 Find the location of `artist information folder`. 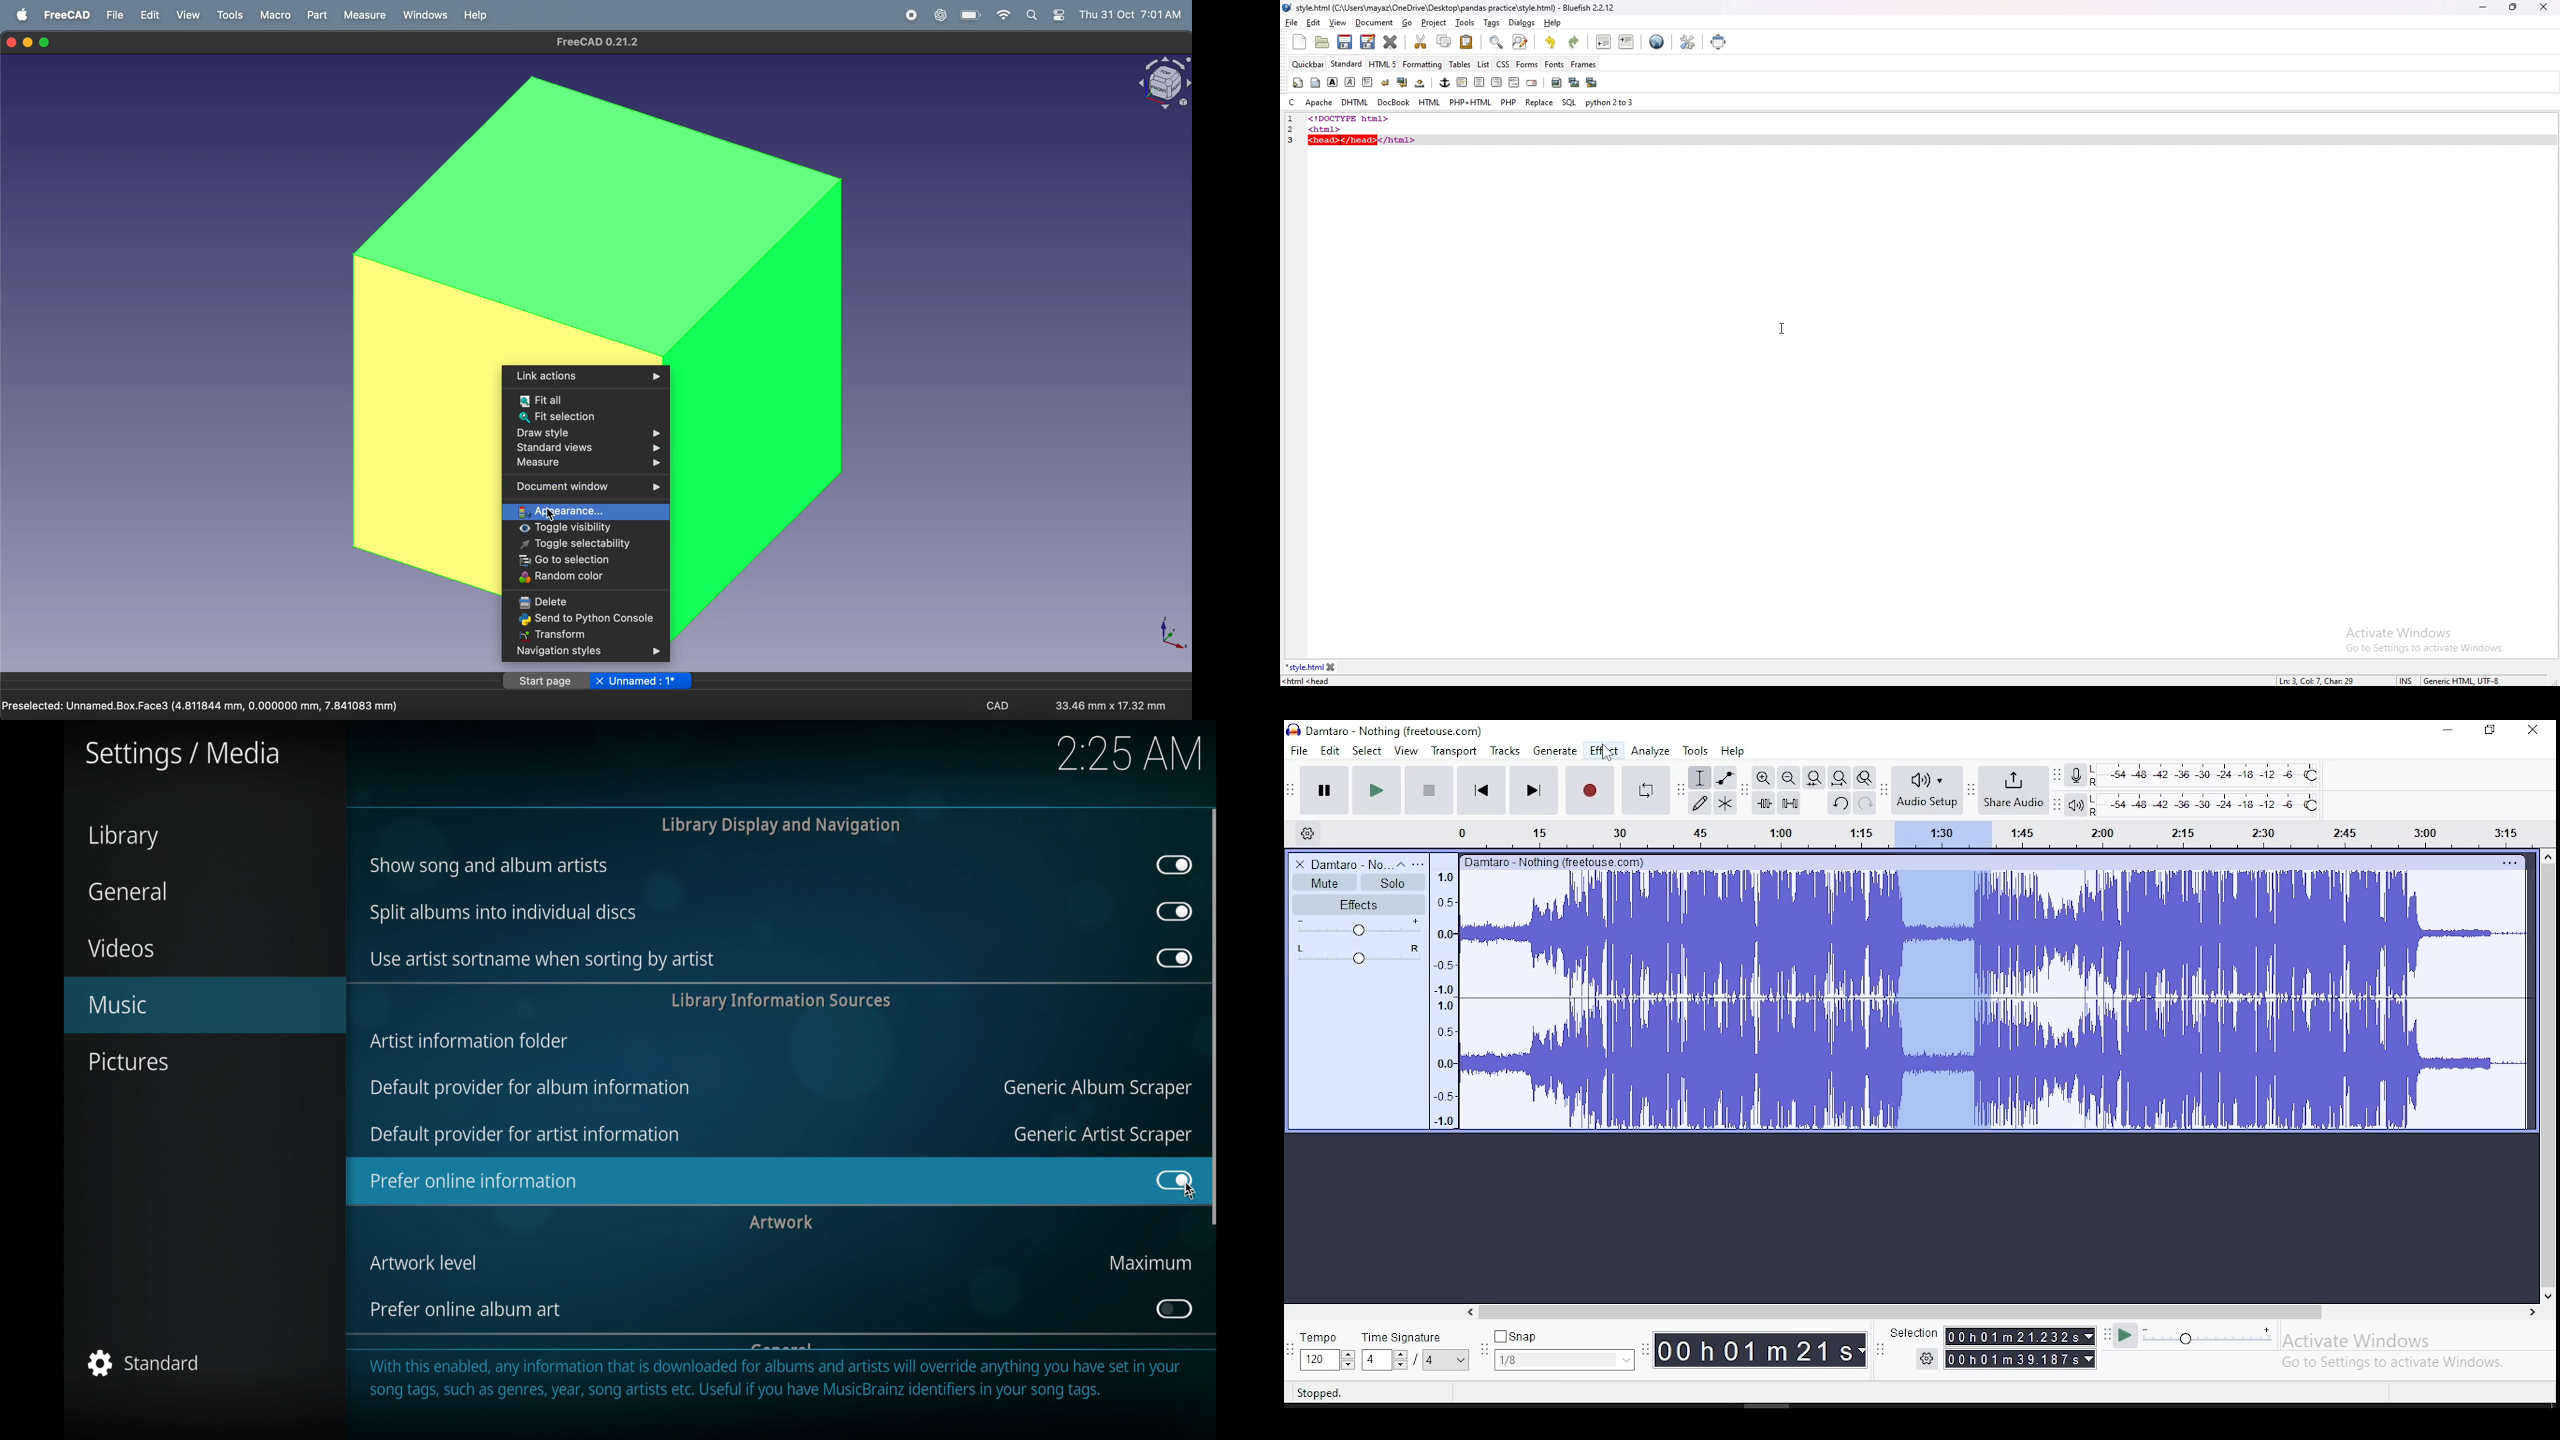

artist information folder is located at coordinates (471, 1041).